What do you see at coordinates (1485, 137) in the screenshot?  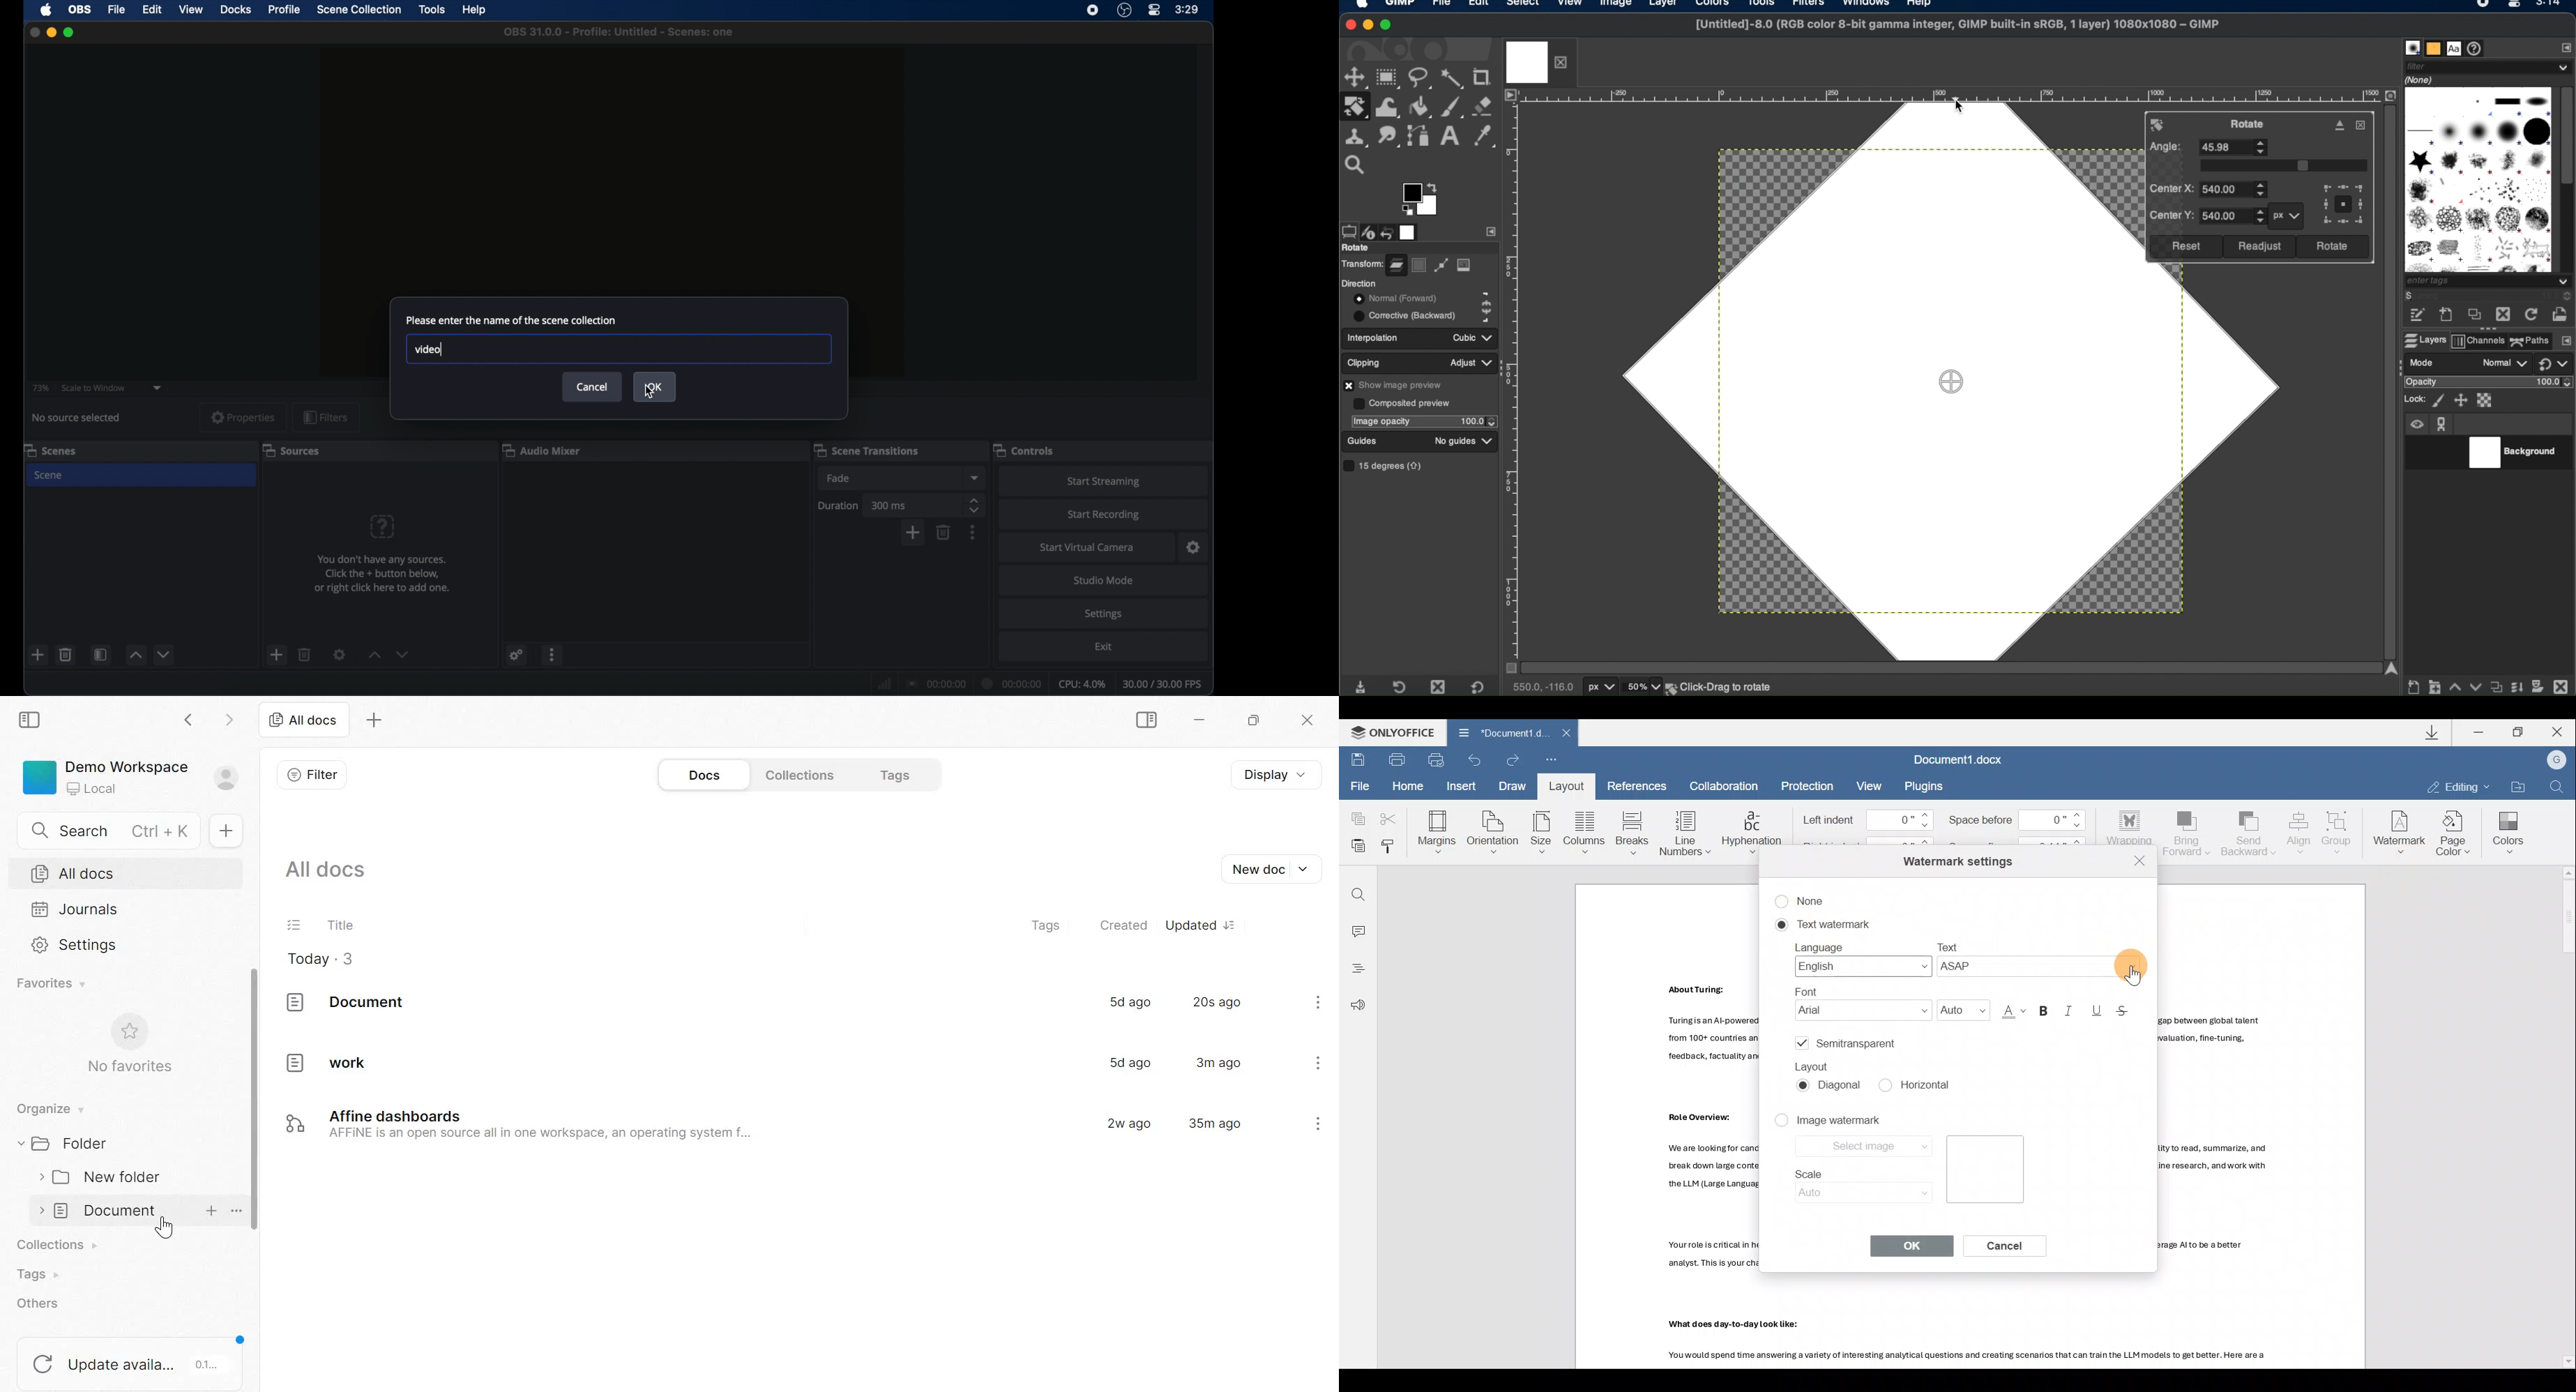 I see `color picker tool` at bounding box center [1485, 137].